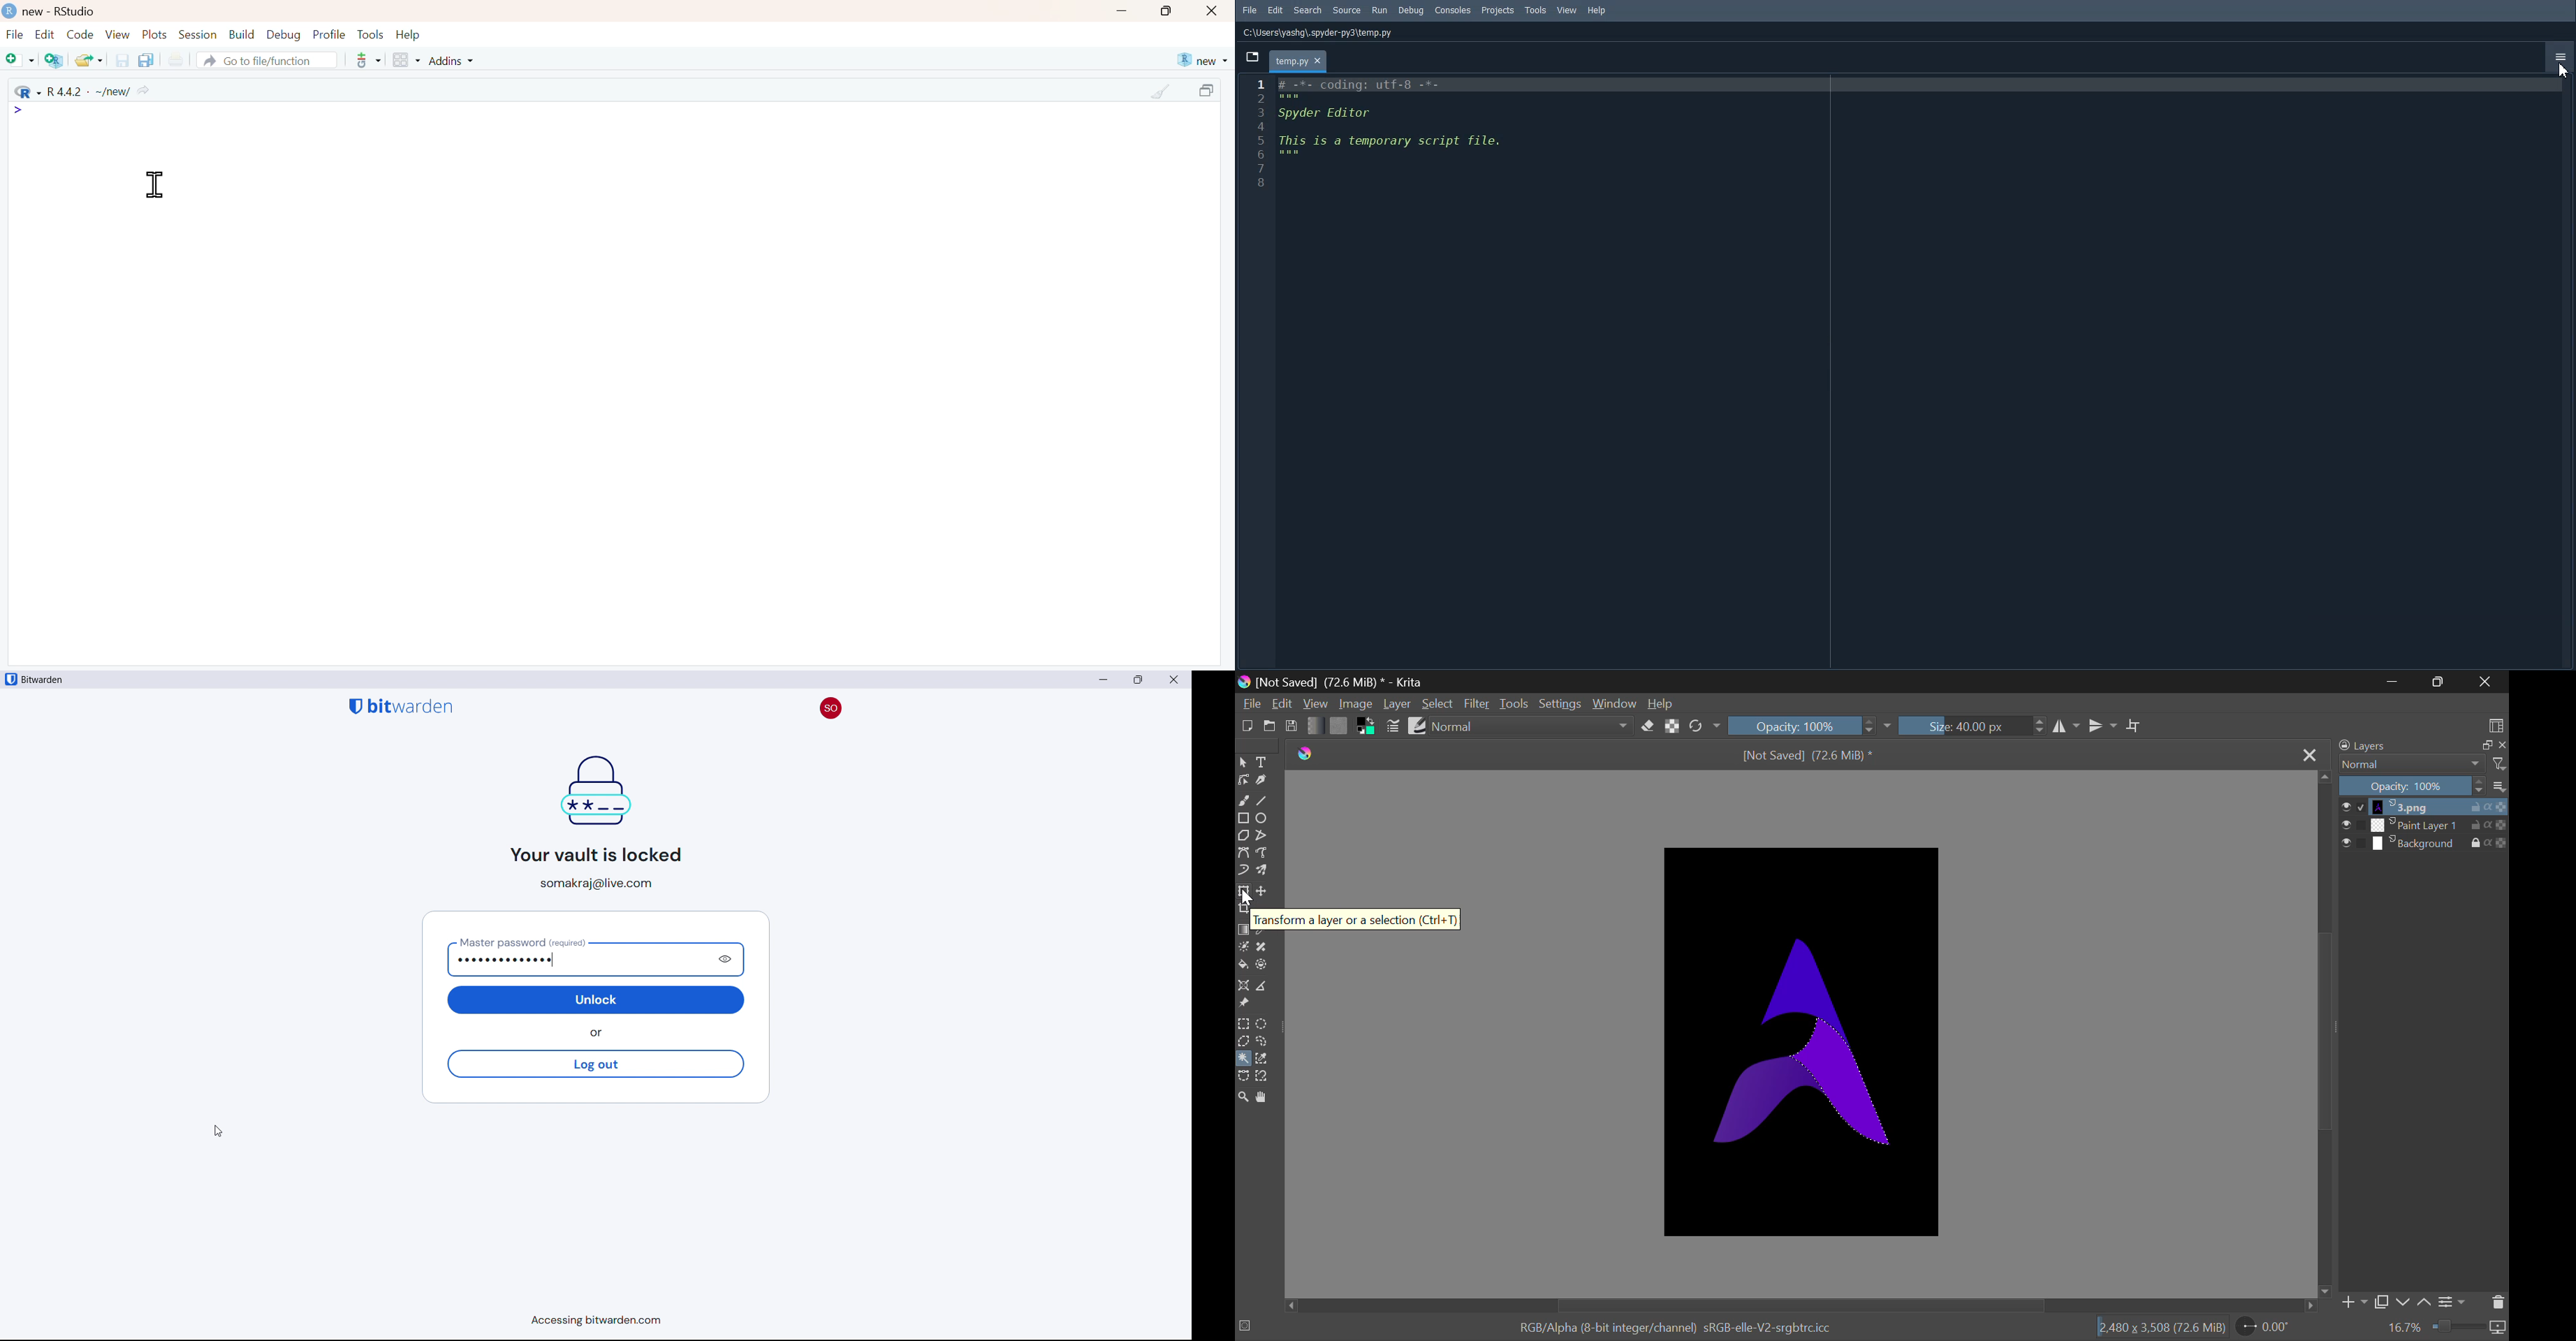 The image size is (2576, 1344). What do you see at coordinates (1175, 679) in the screenshot?
I see `close` at bounding box center [1175, 679].